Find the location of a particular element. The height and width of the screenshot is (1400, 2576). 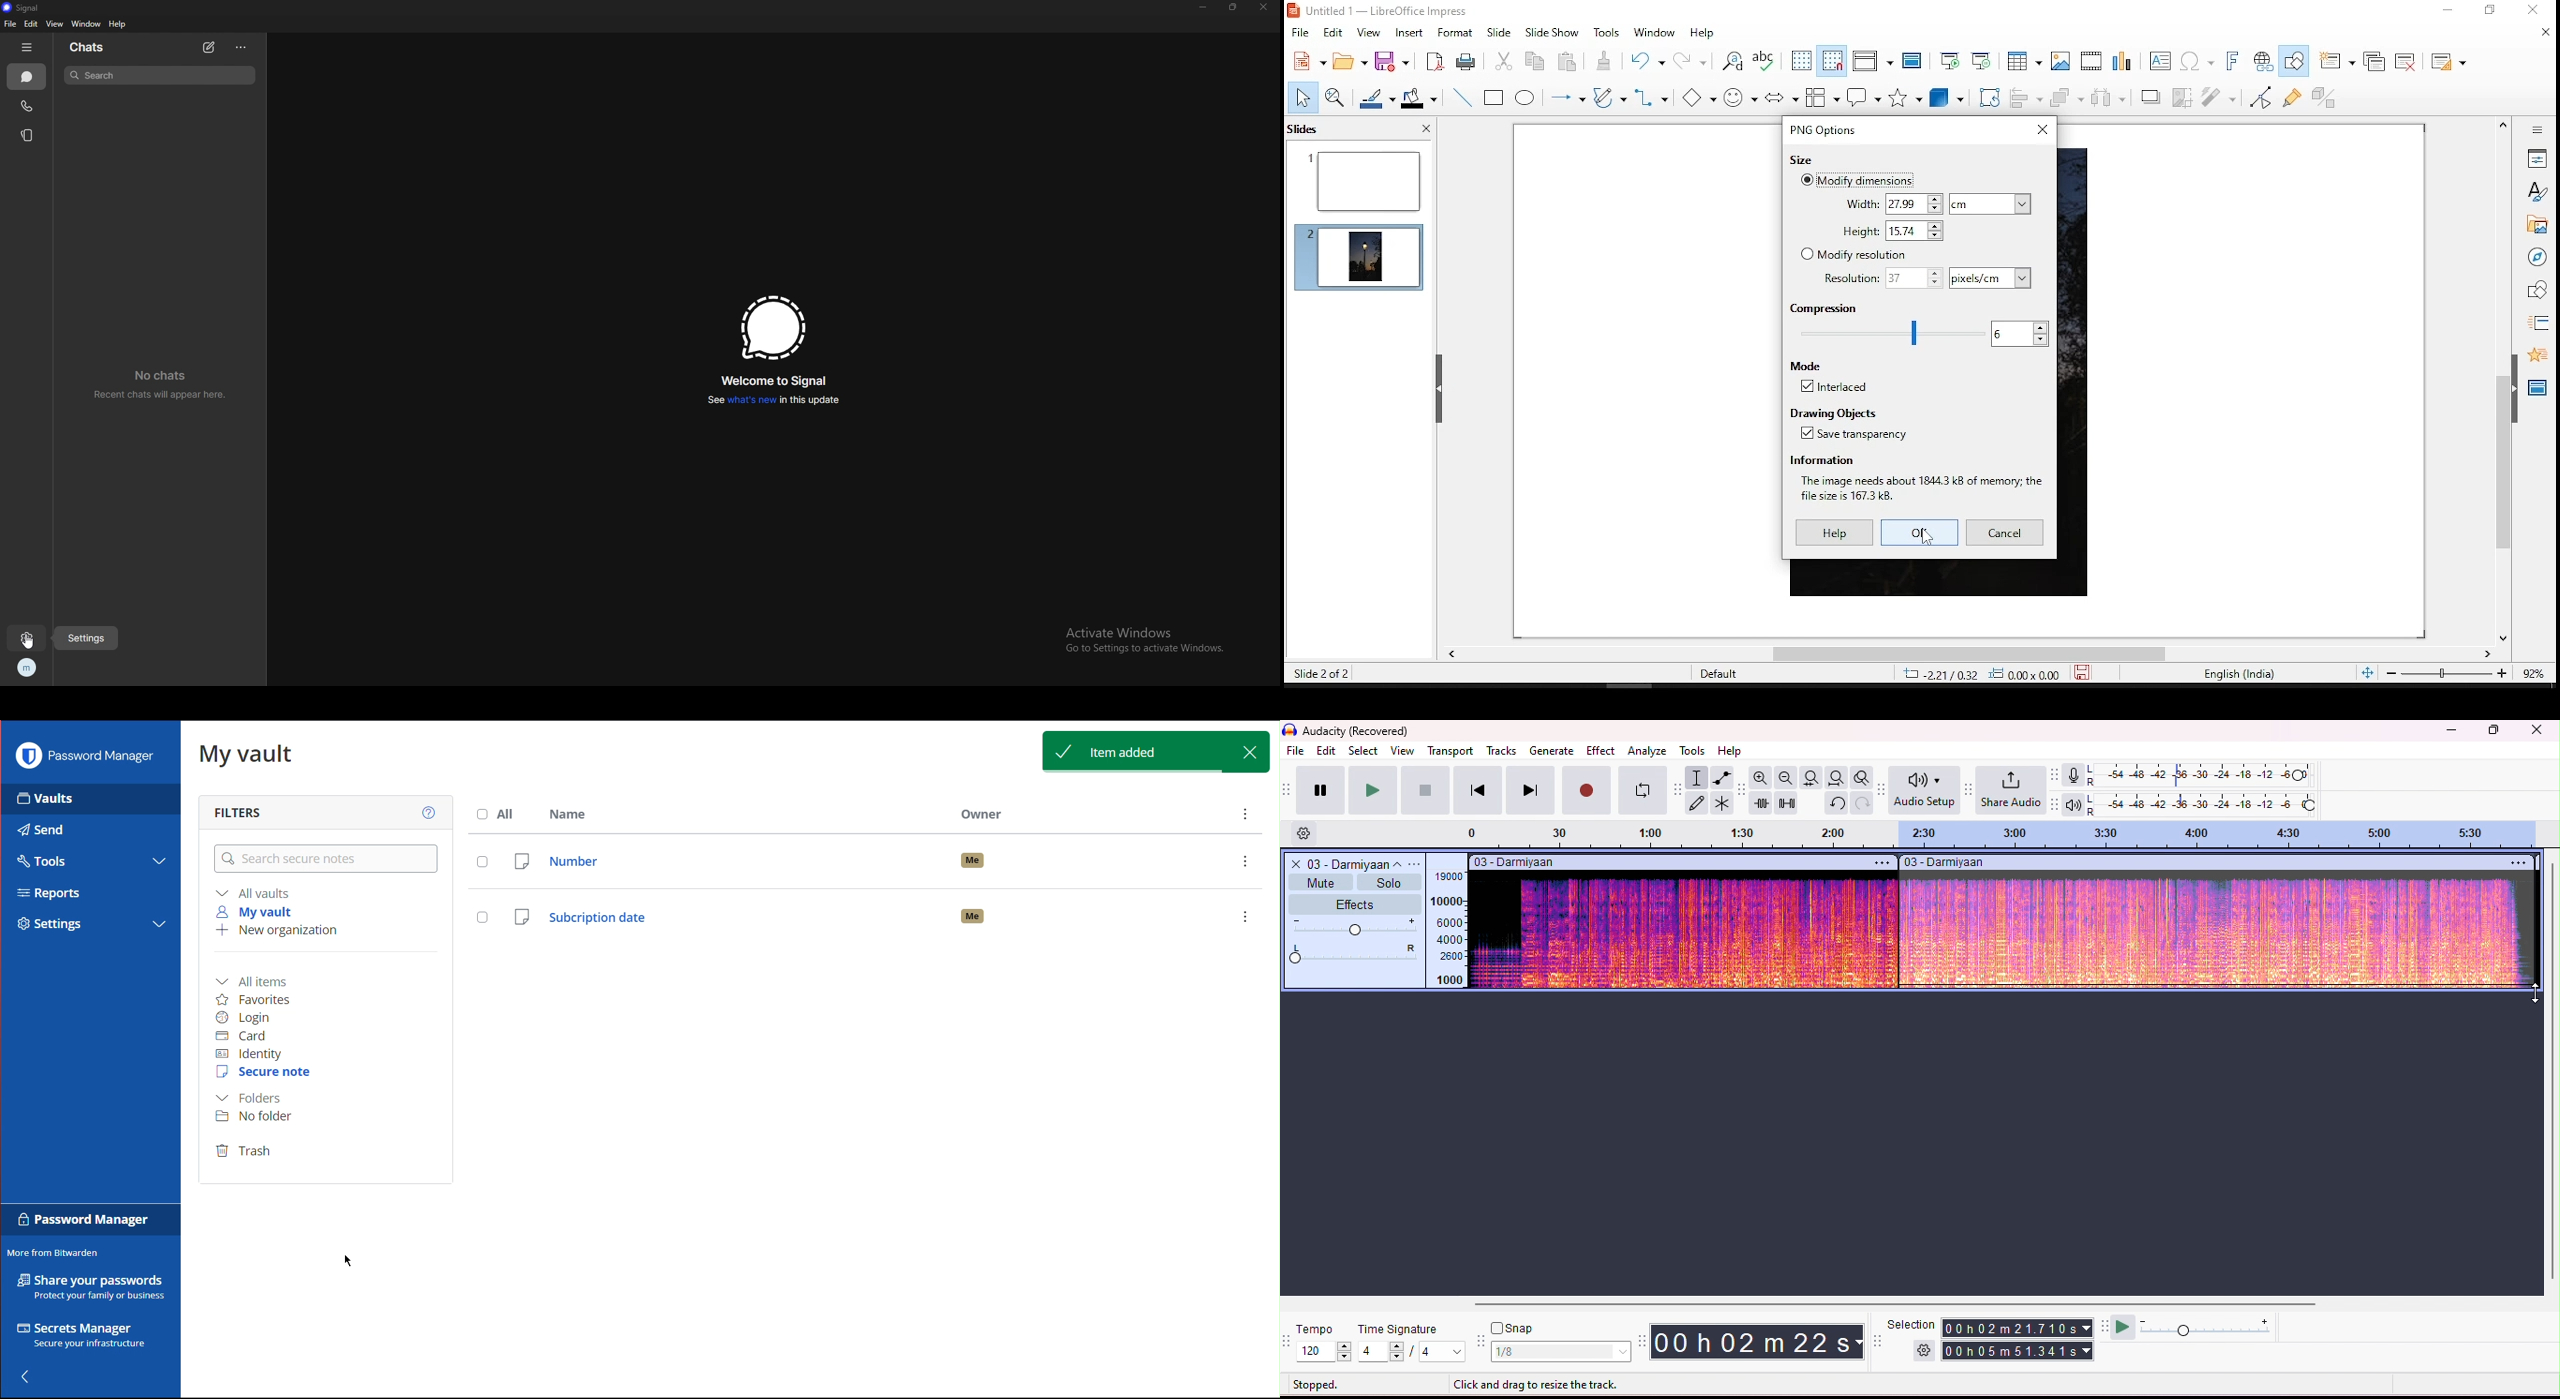

ellipse is located at coordinates (1526, 98).